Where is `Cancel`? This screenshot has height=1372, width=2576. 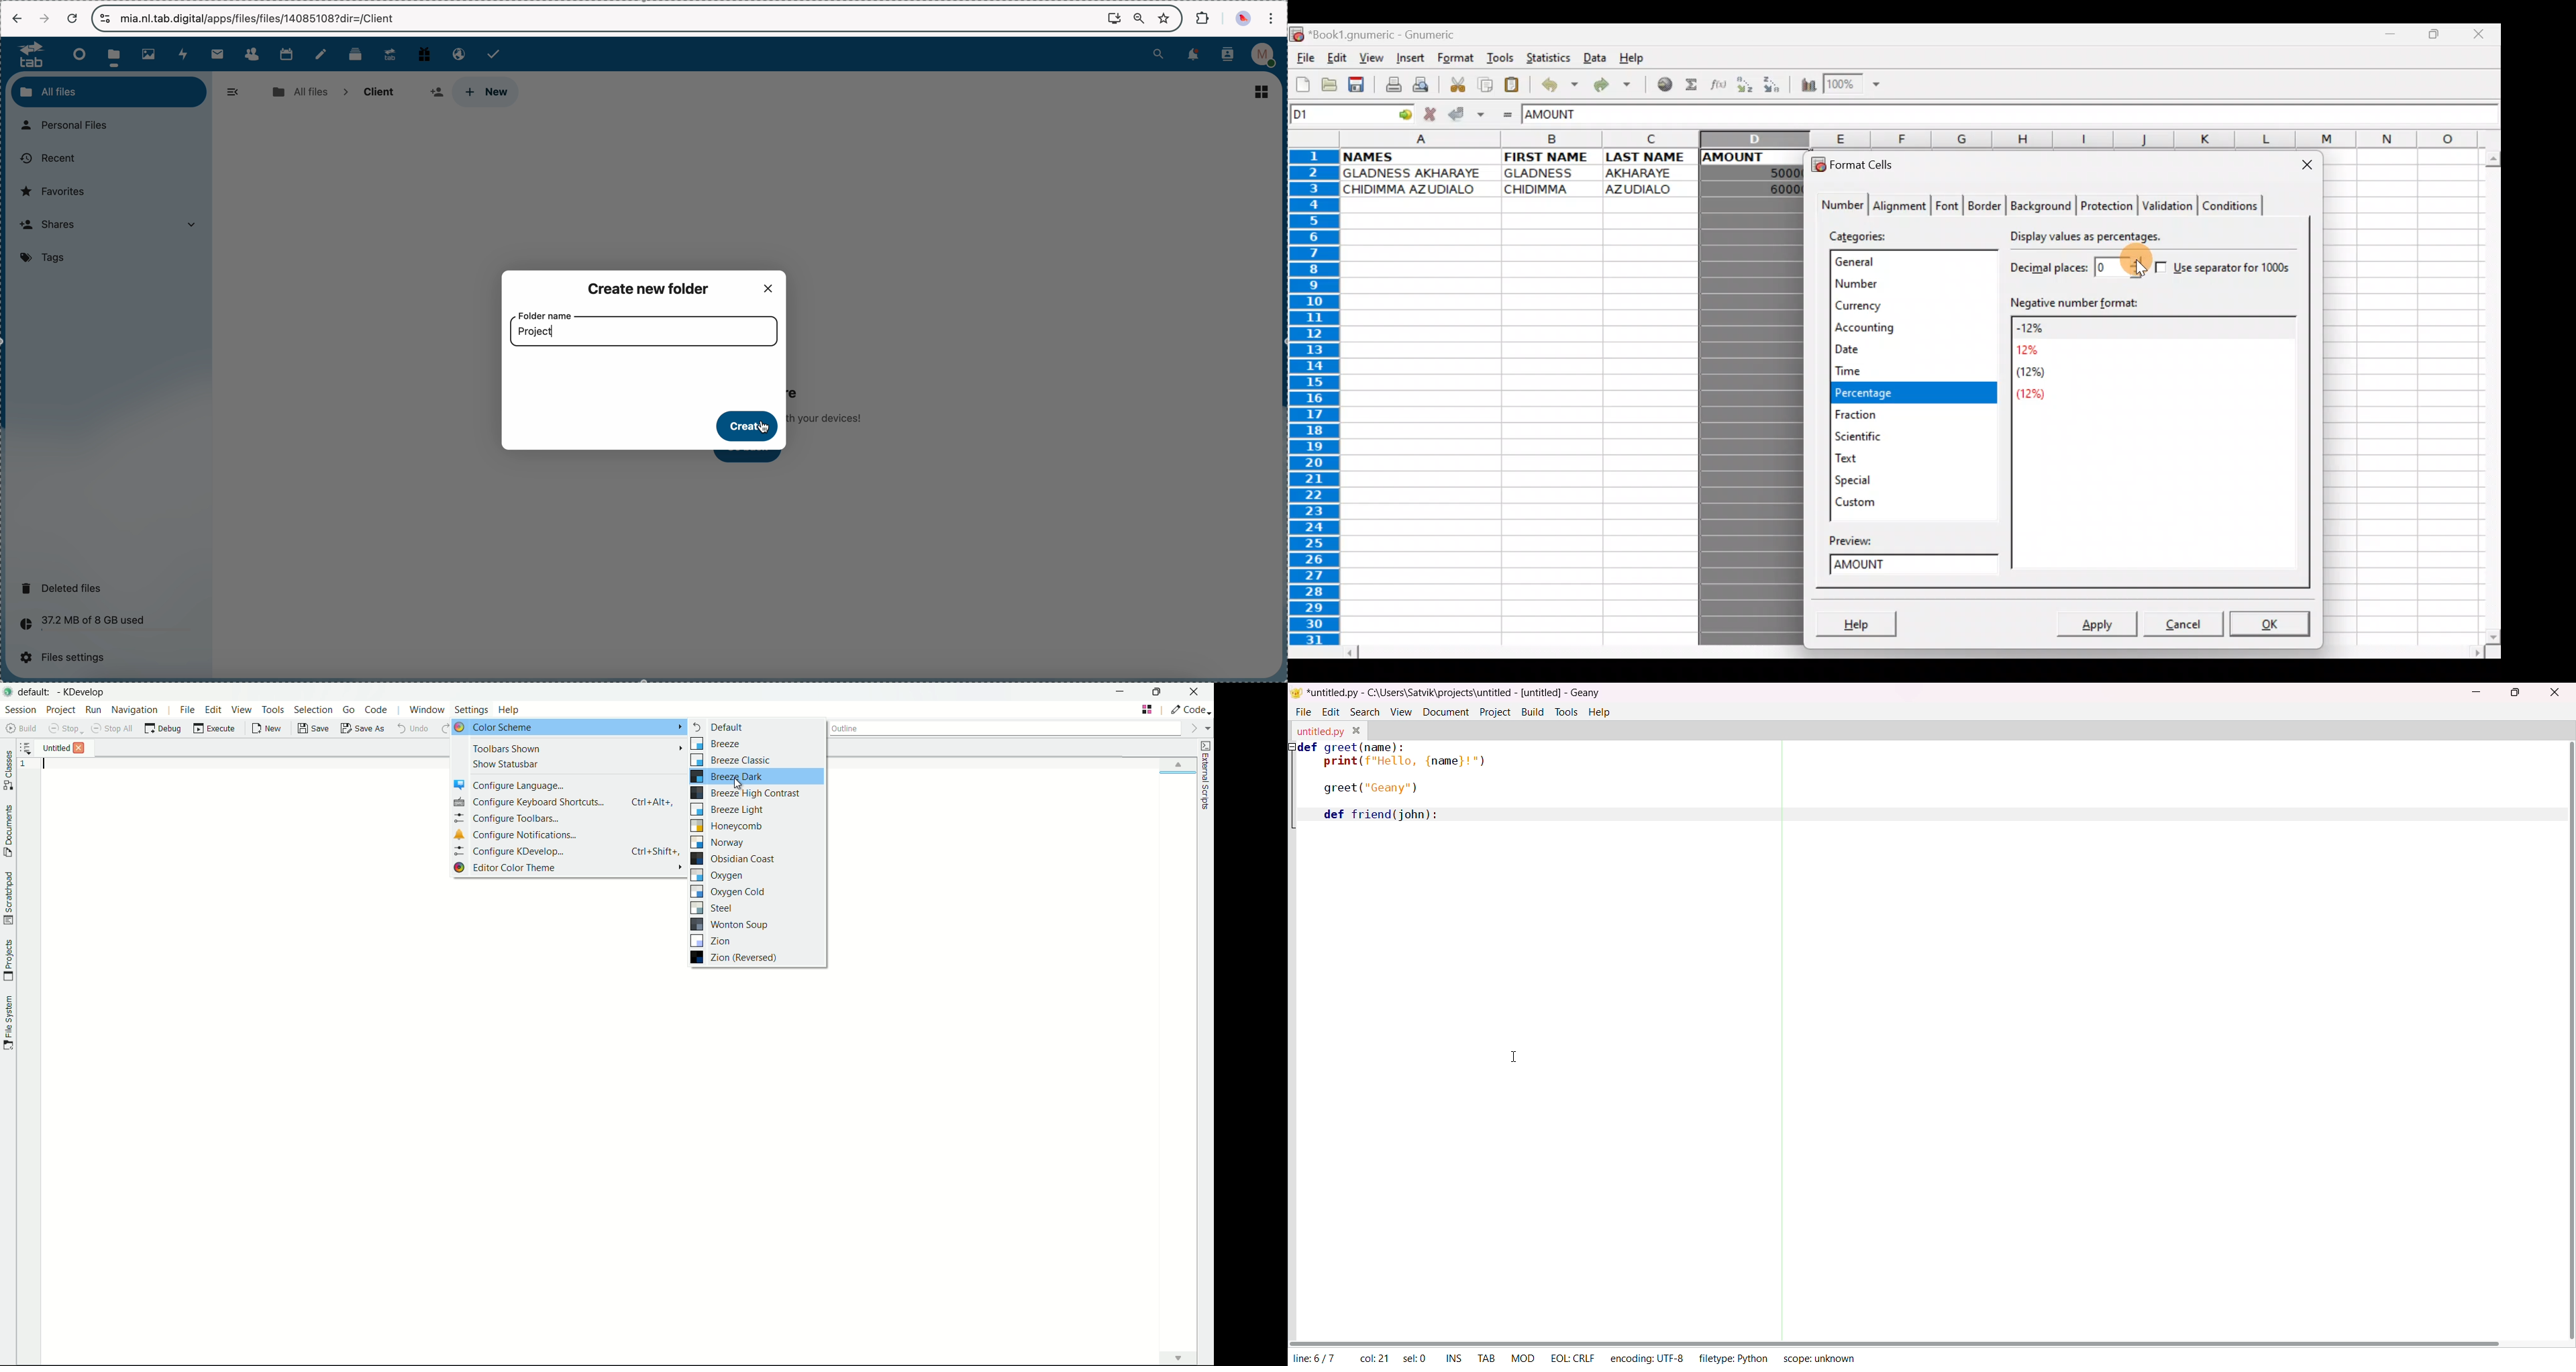
Cancel is located at coordinates (2178, 627).